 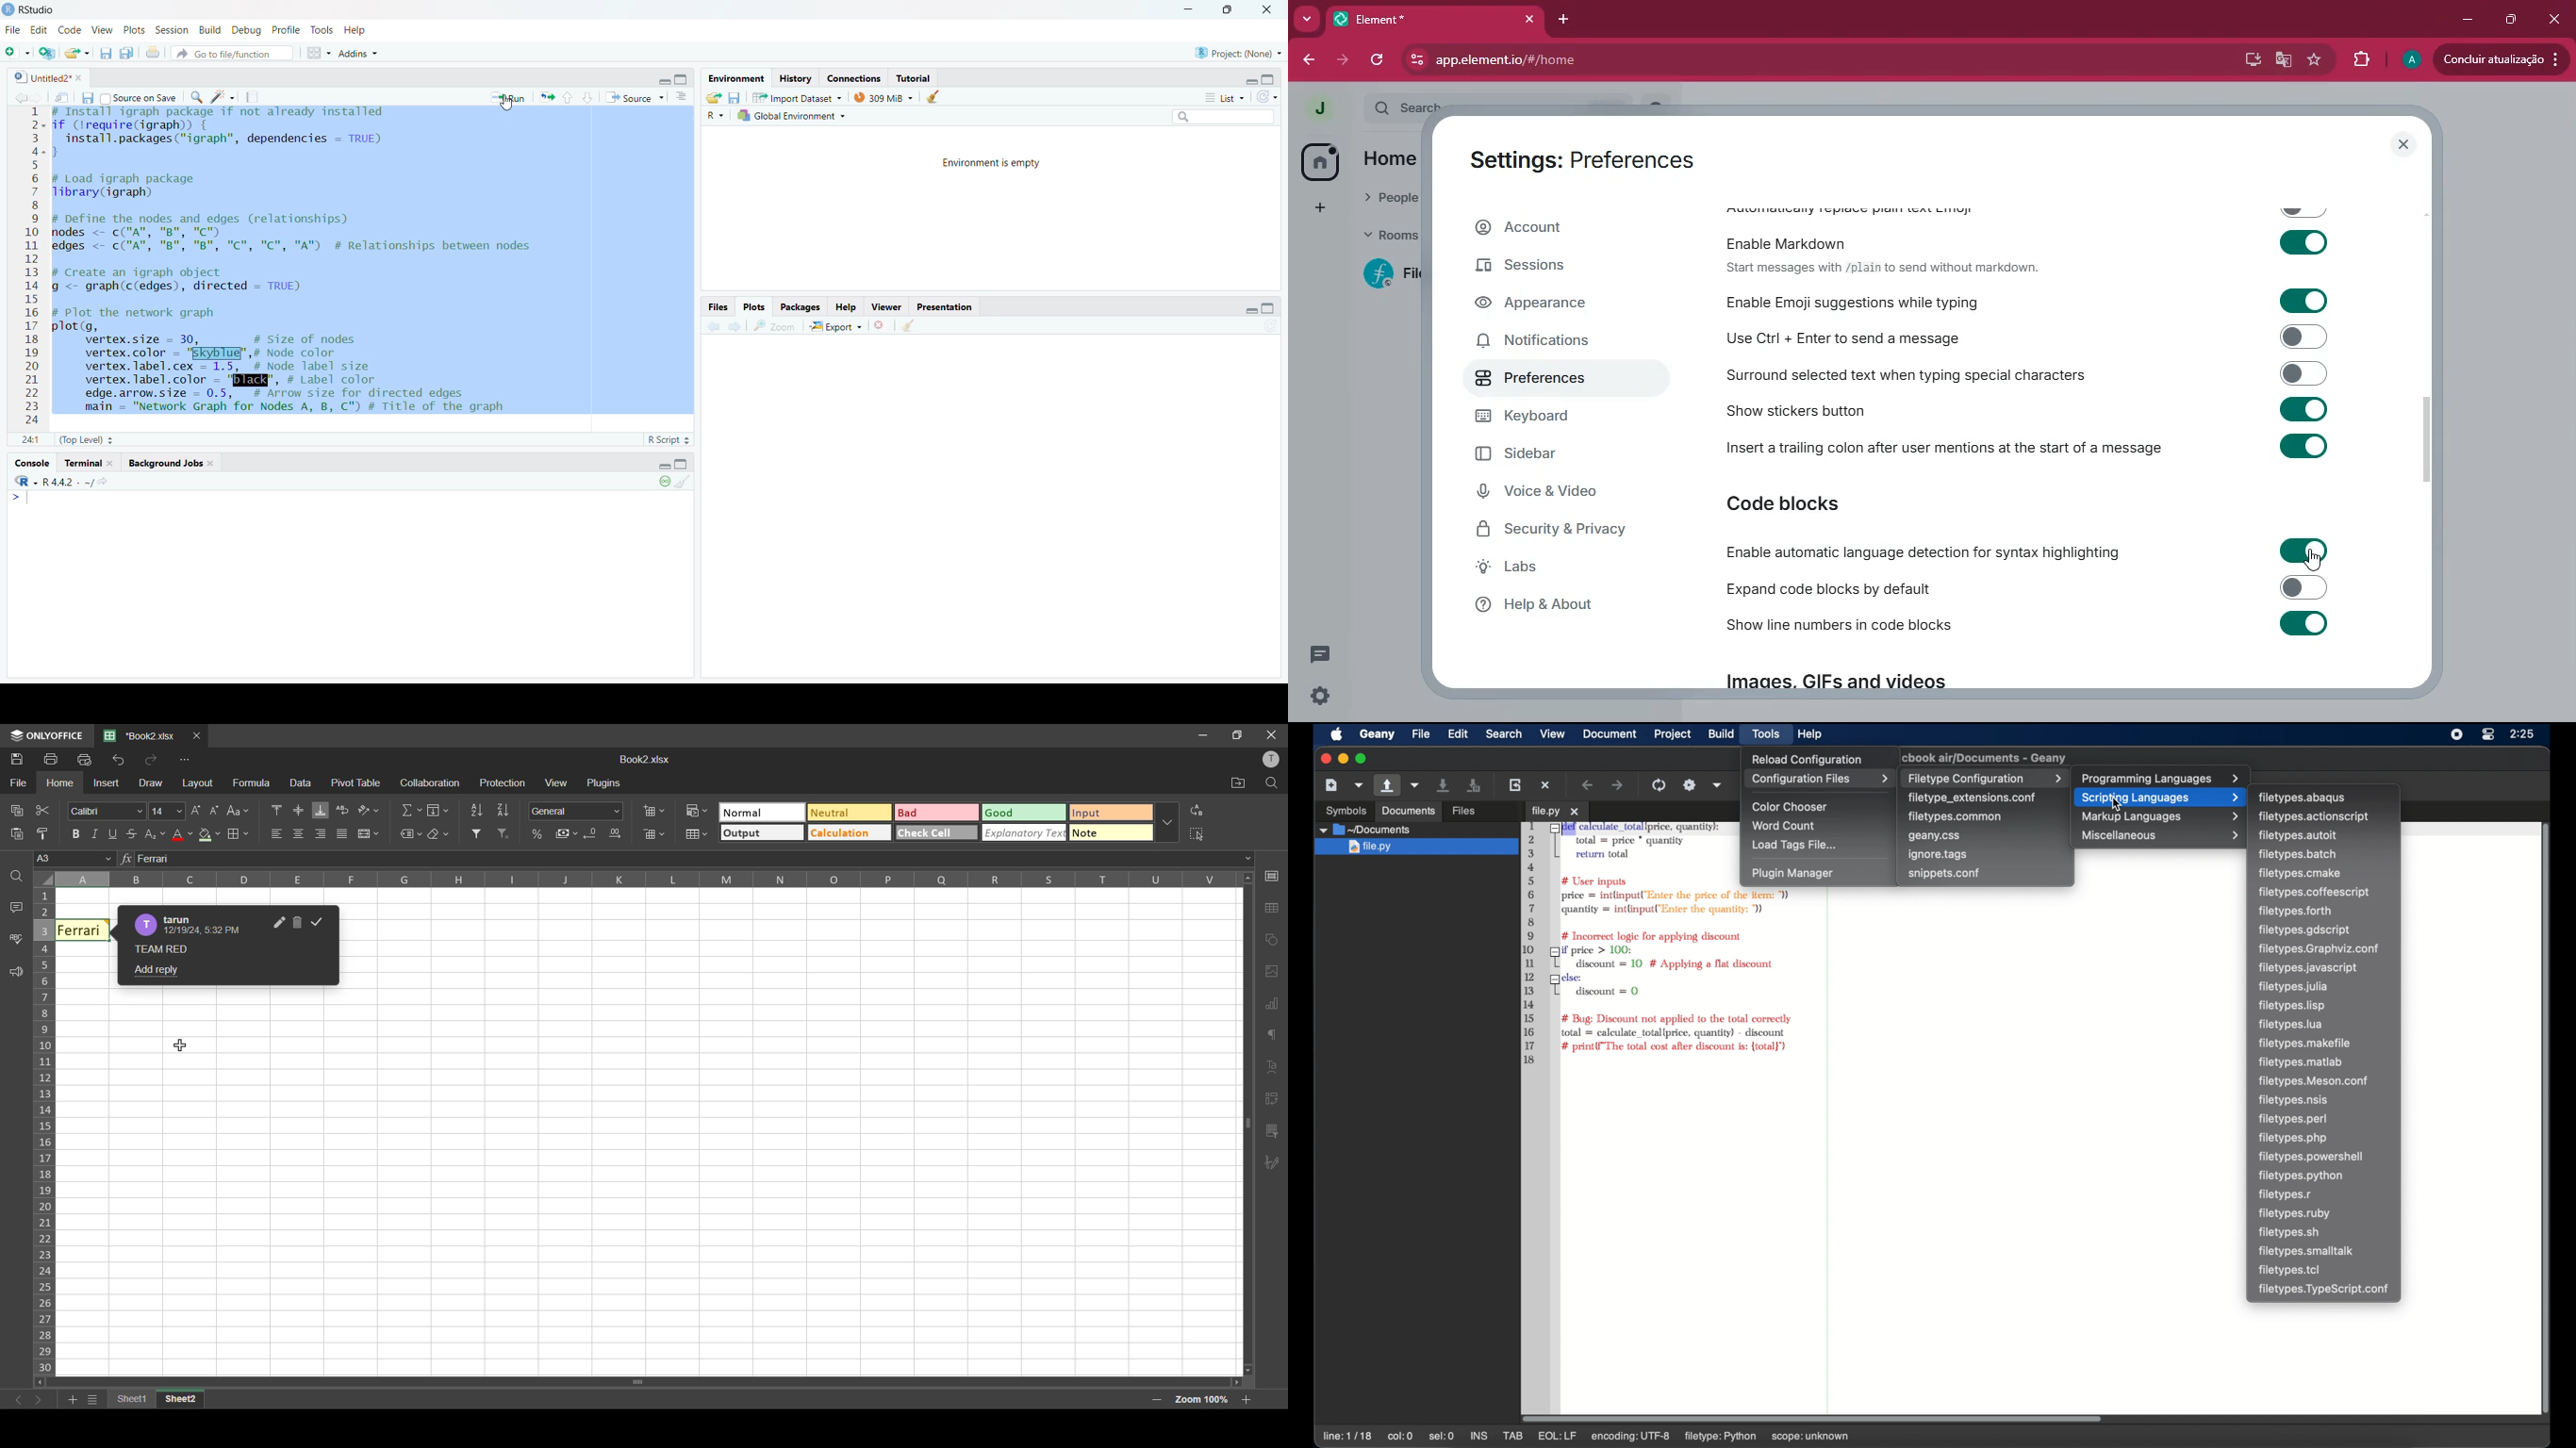 I want to click on save, so click(x=87, y=100).